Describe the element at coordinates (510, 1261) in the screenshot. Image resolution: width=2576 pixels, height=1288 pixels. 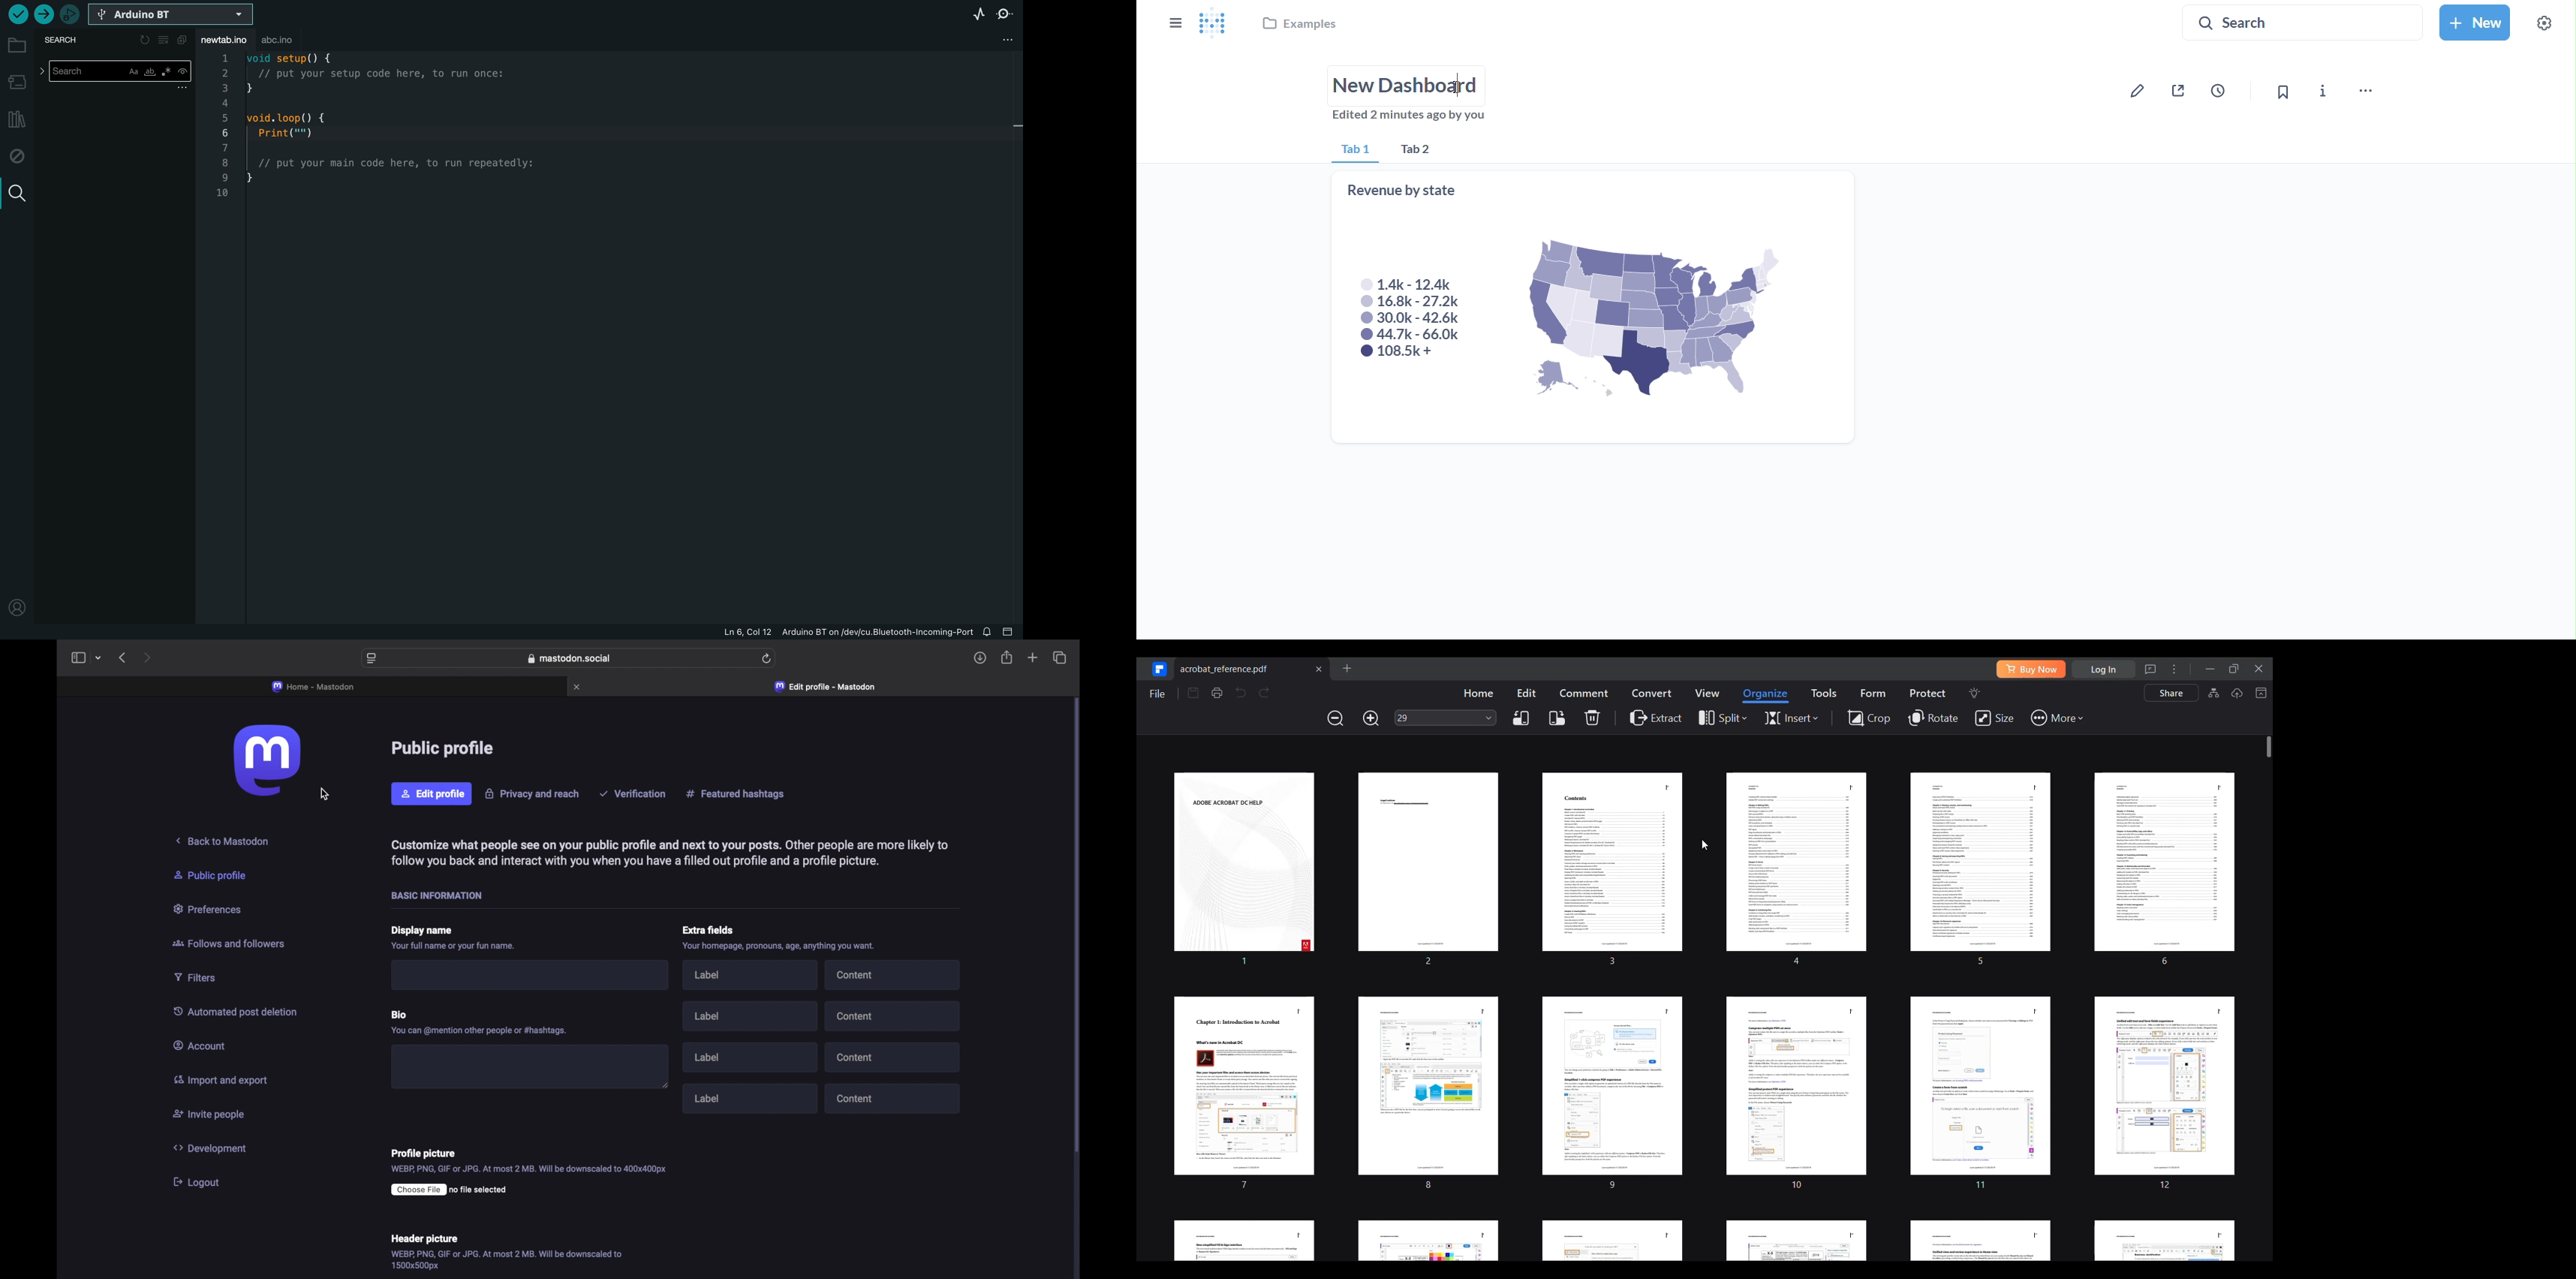
I see `info` at that location.